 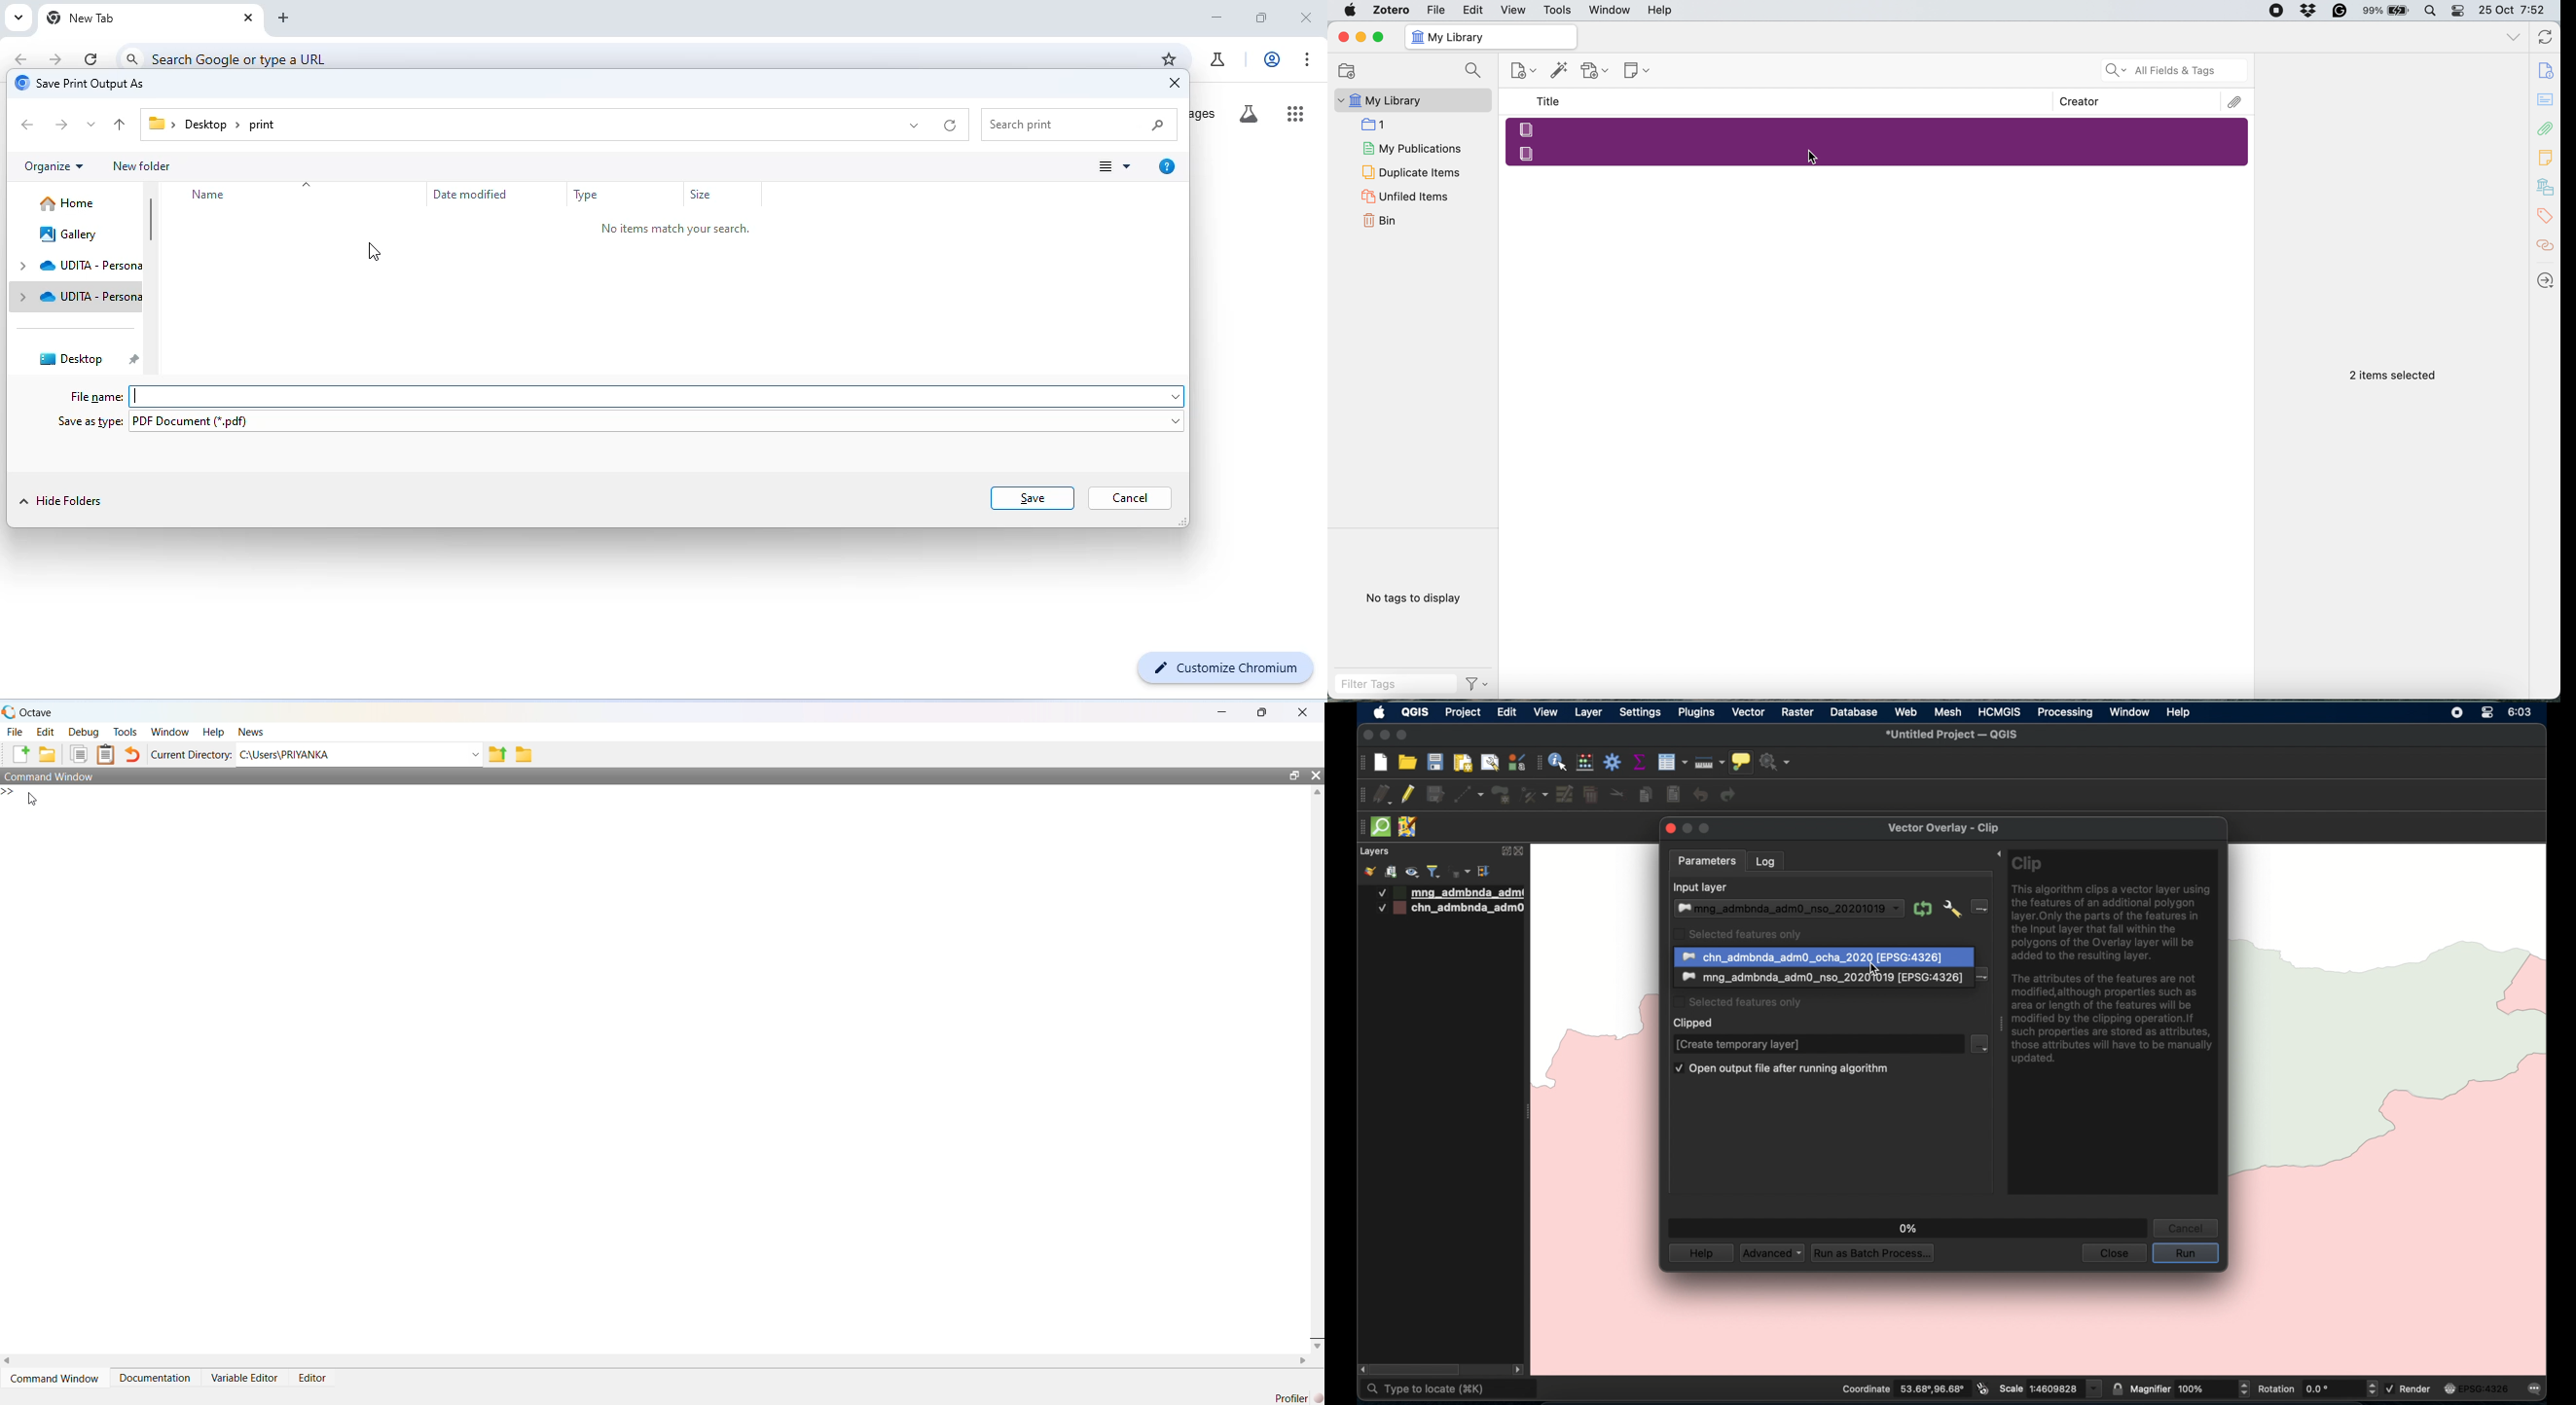 What do you see at coordinates (2459, 10) in the screenshot?
I see `Control Centre` at bounding box center [2459, 10].